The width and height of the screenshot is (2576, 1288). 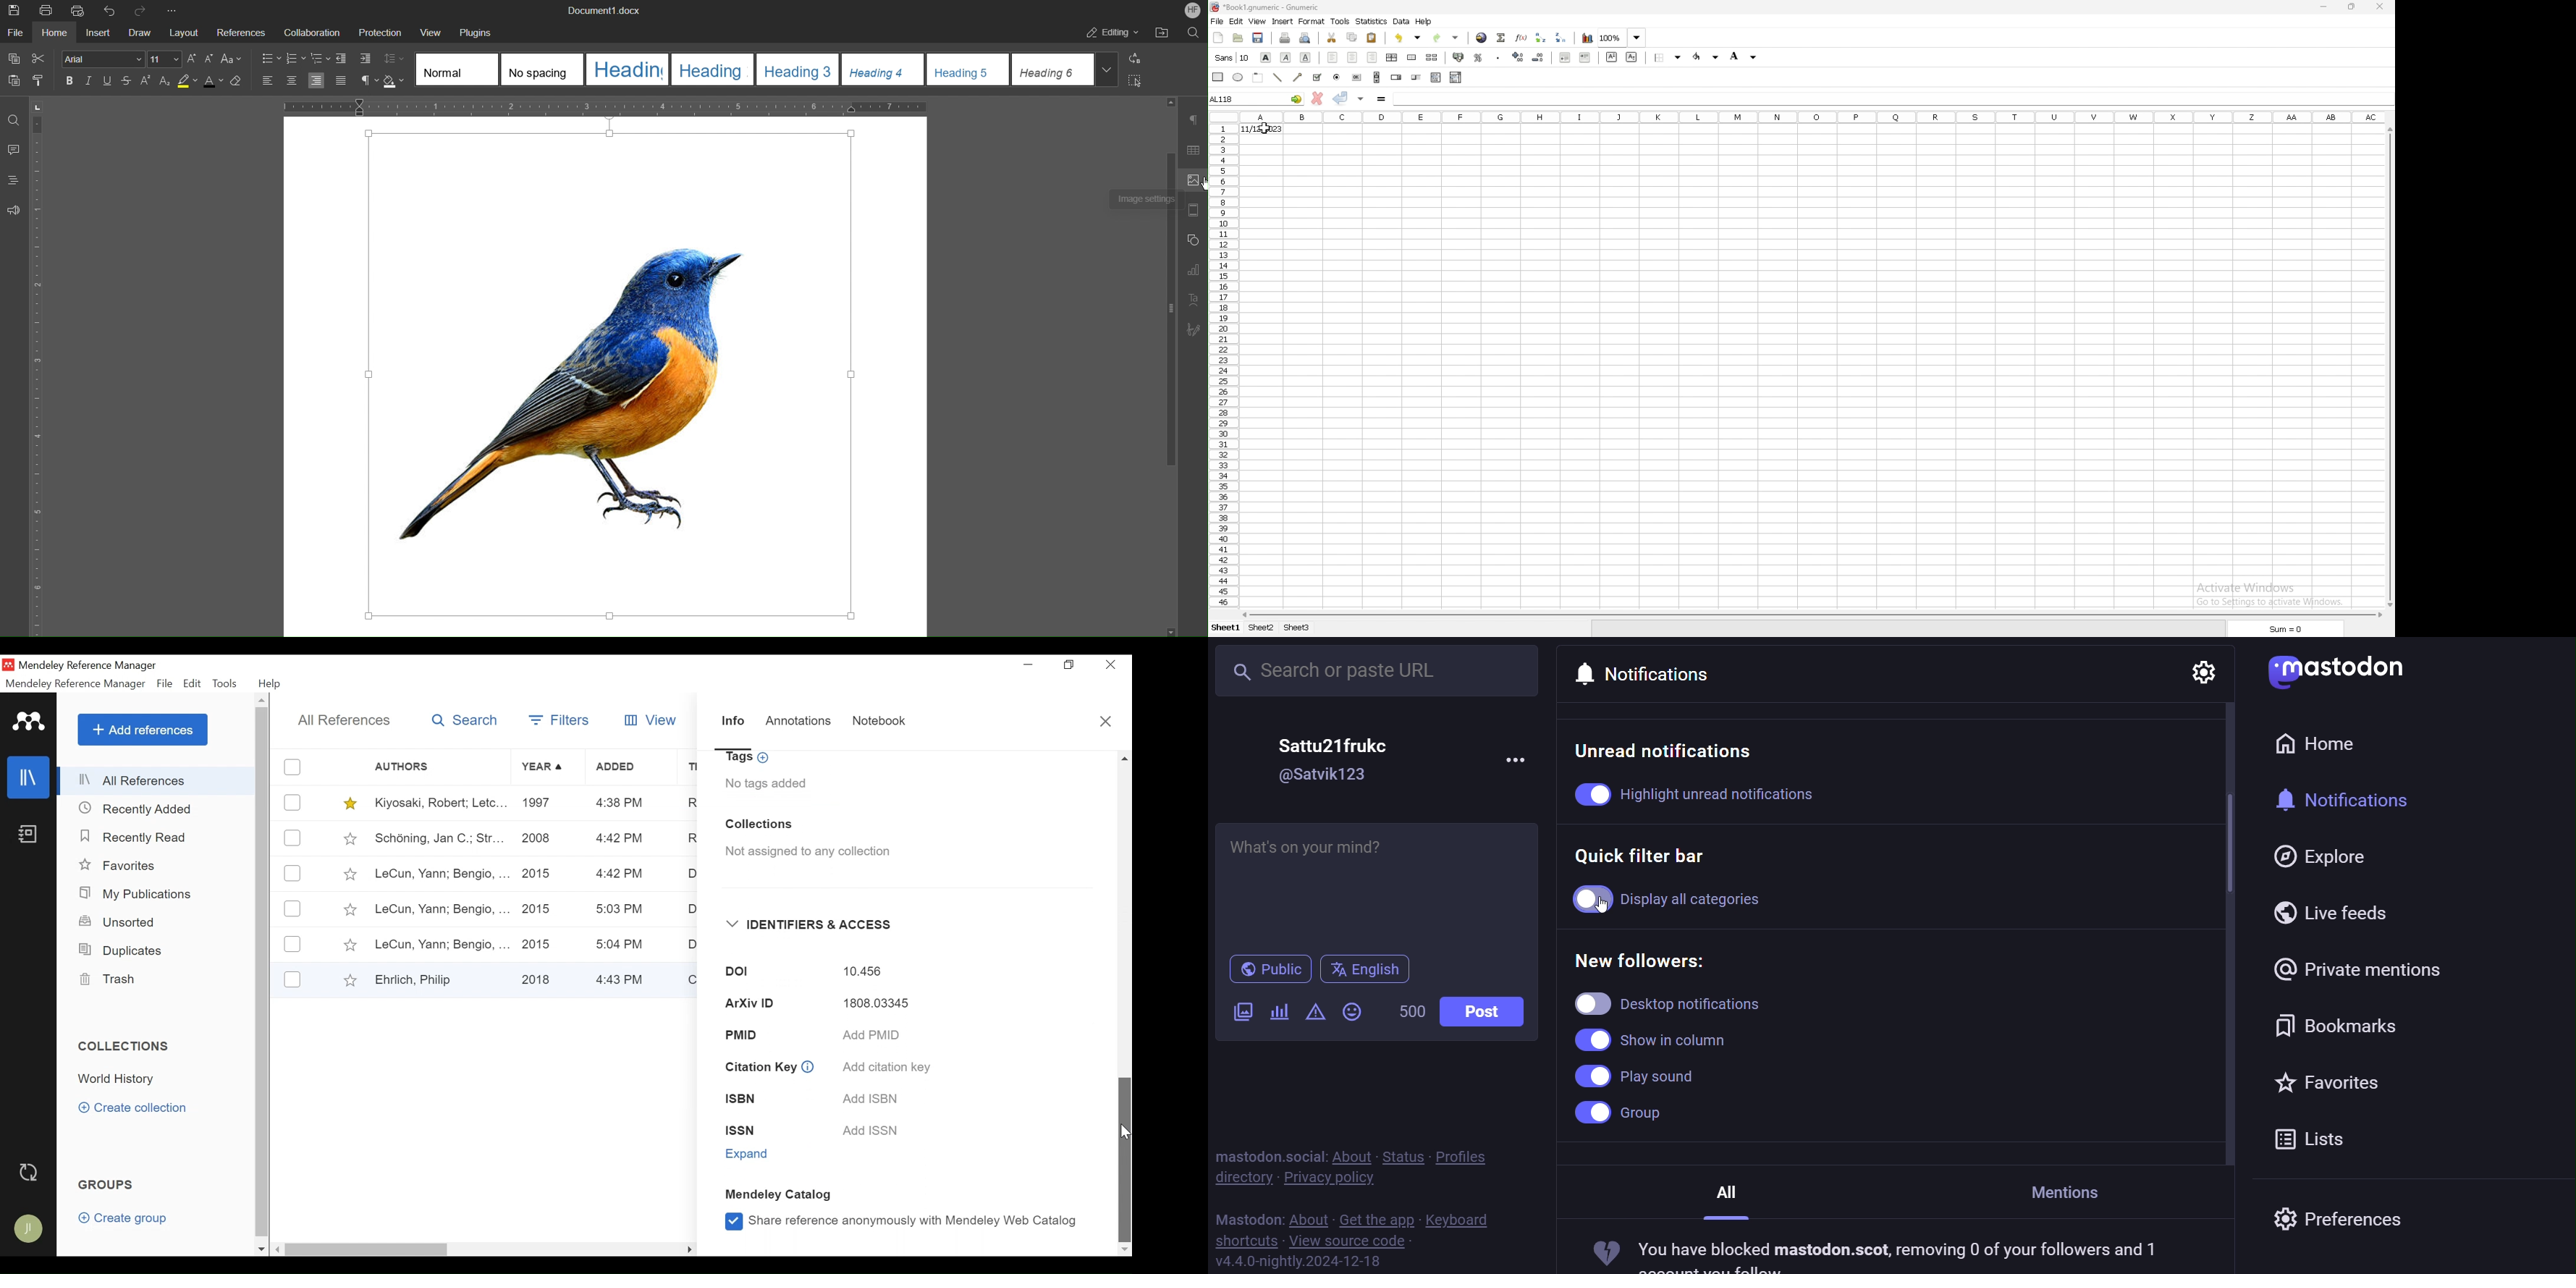 I want to click on Insert, so click(x=99, y=31).